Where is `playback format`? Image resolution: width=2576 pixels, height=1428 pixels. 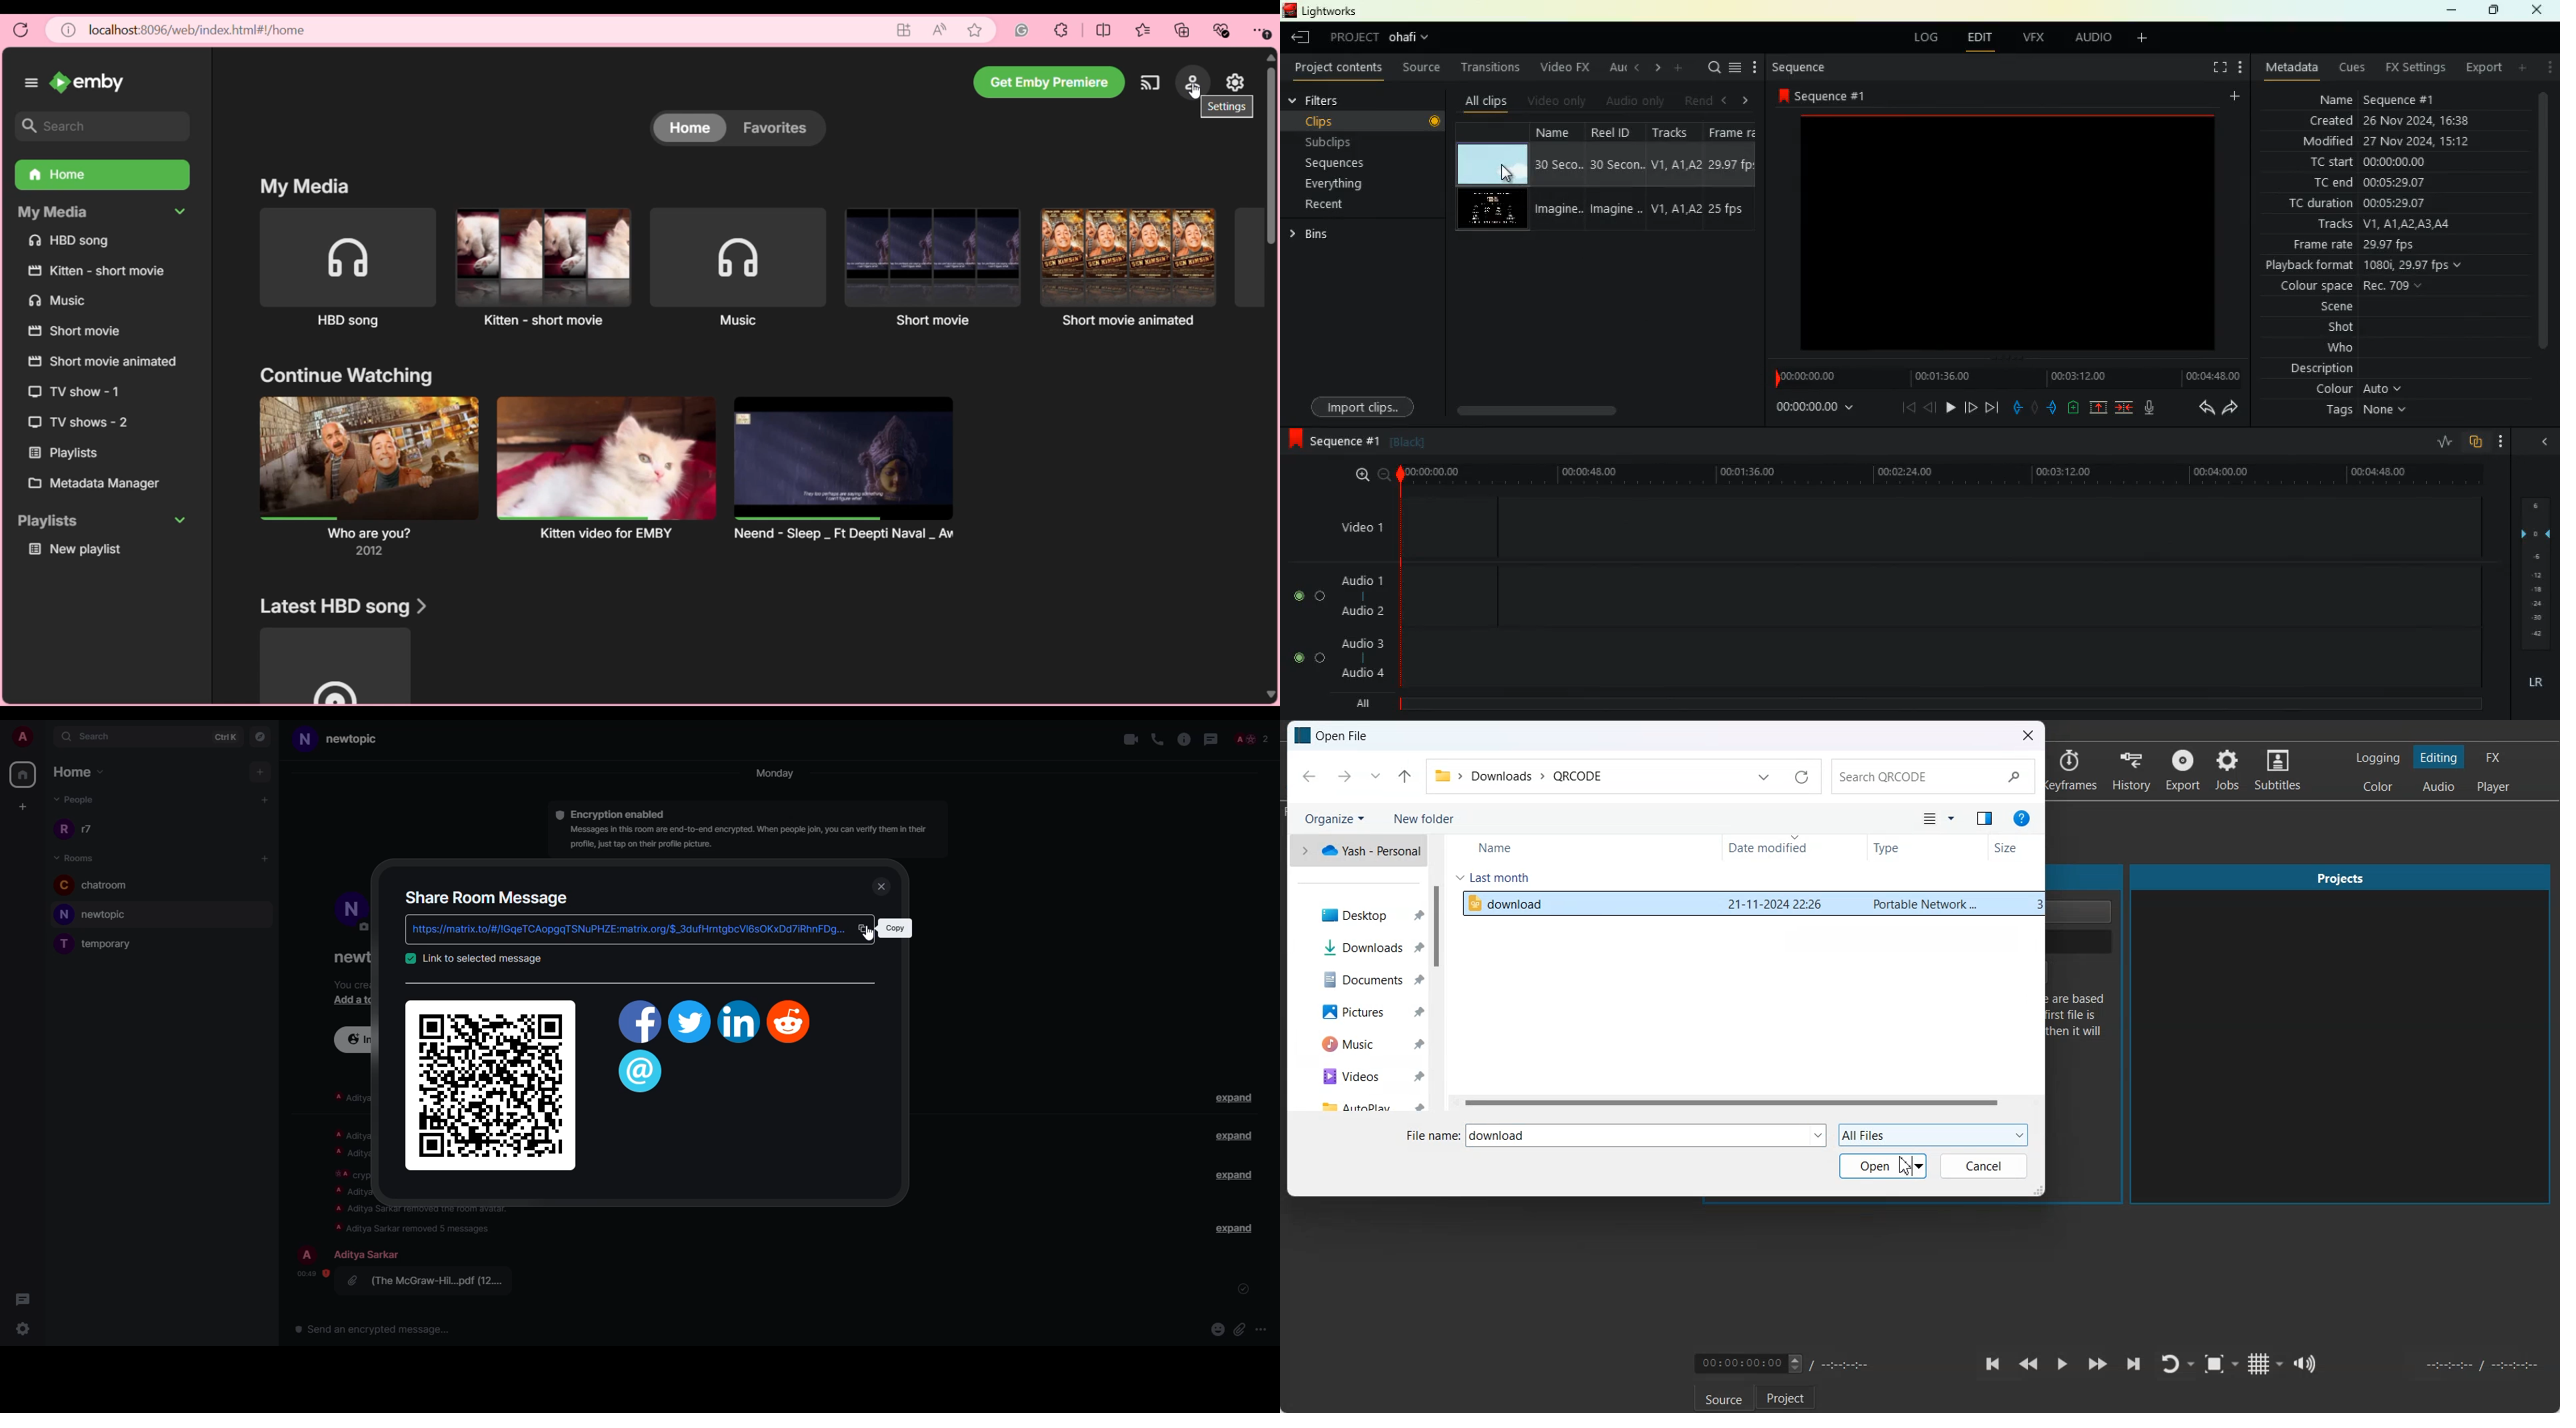
playback format is located at coordinates (2367, 266).